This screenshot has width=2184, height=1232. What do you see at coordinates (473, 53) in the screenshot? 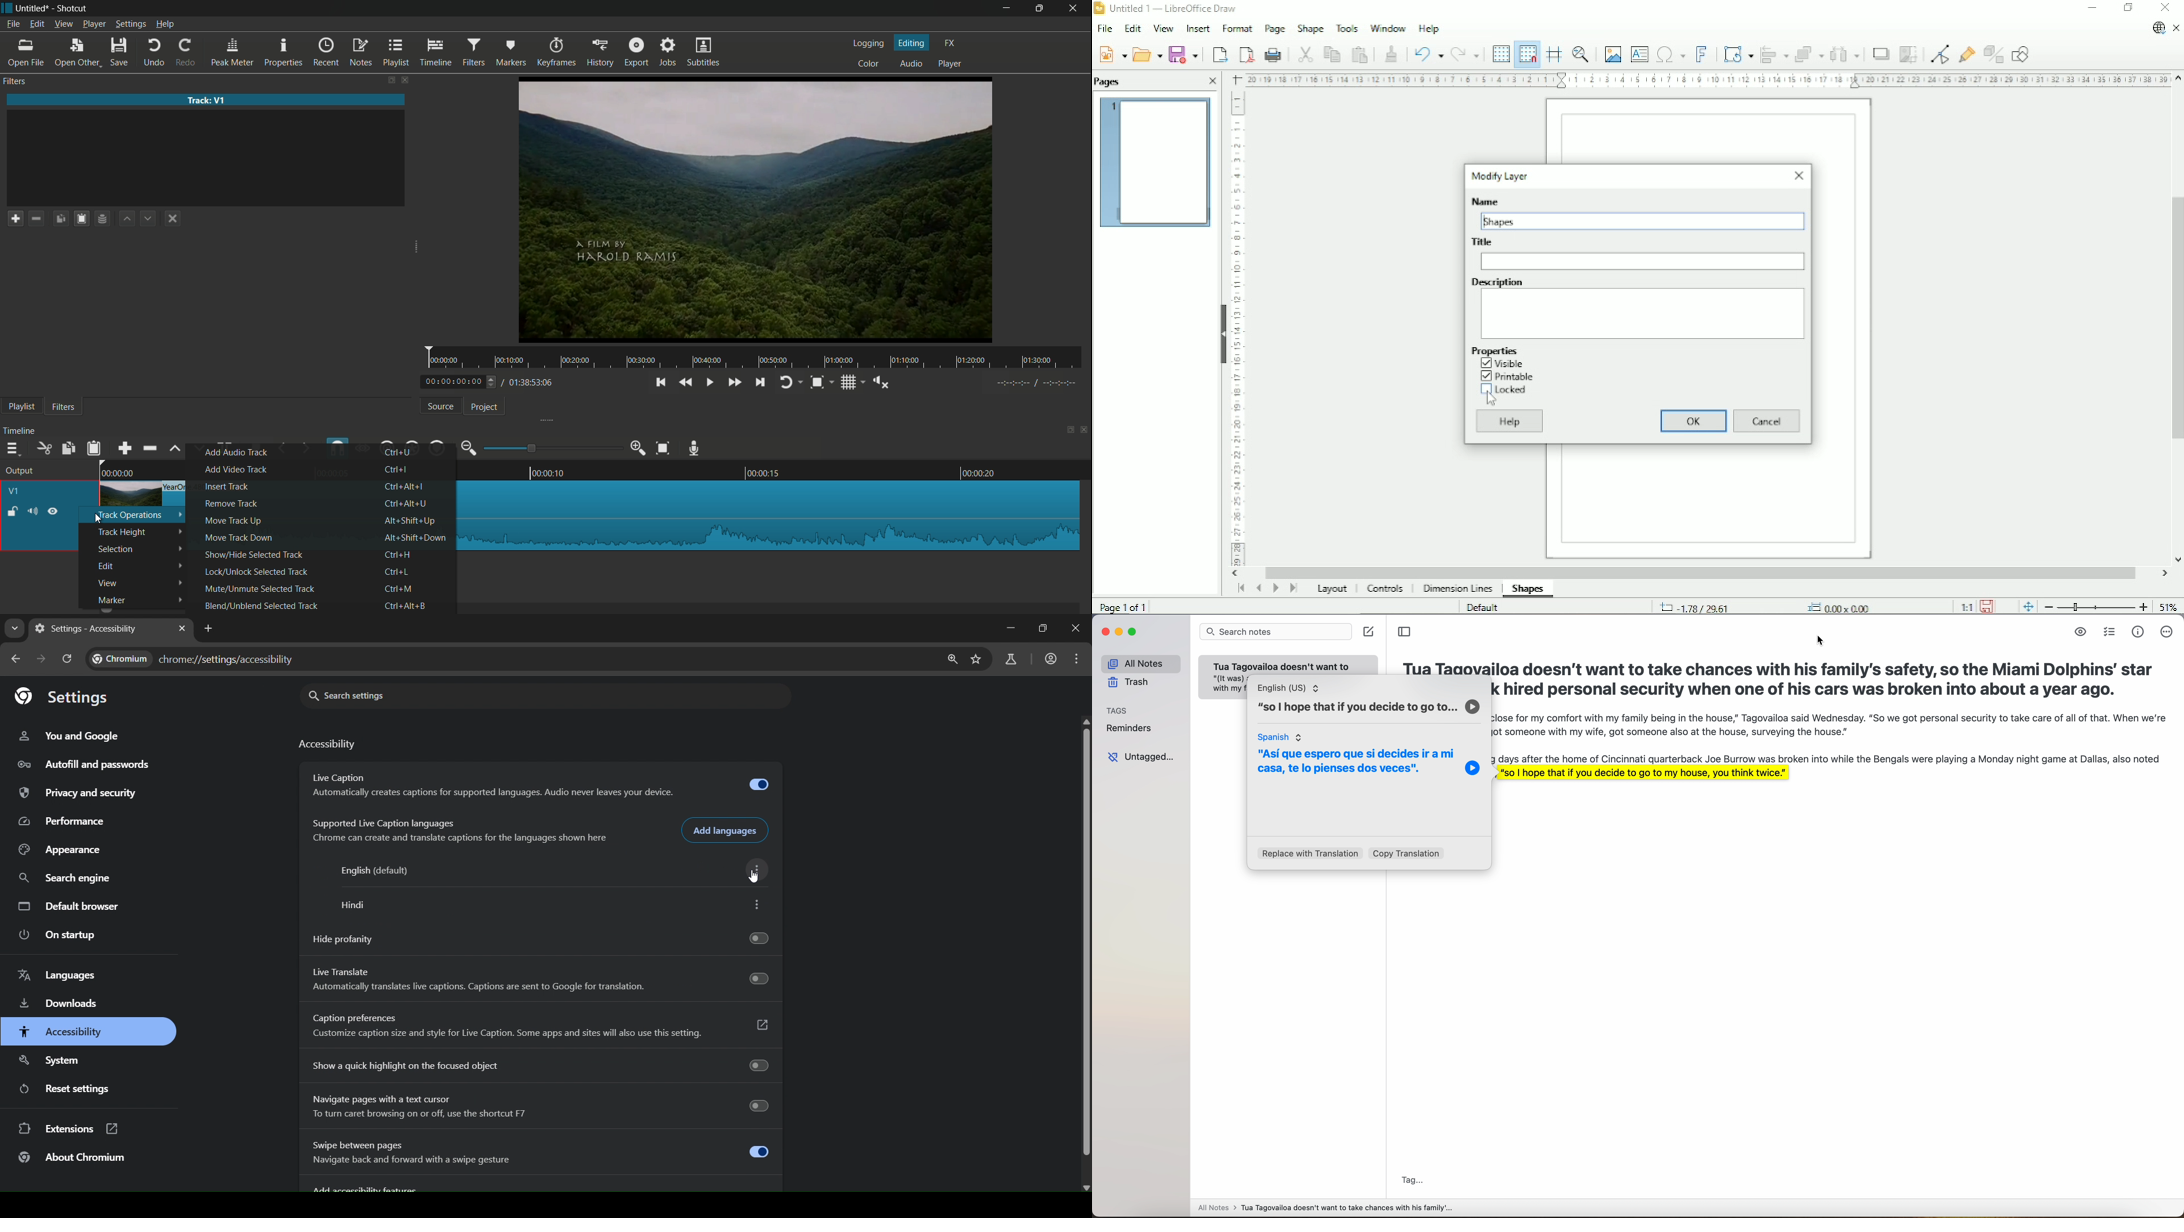
I see `filters` at bounding box center [473, 53].